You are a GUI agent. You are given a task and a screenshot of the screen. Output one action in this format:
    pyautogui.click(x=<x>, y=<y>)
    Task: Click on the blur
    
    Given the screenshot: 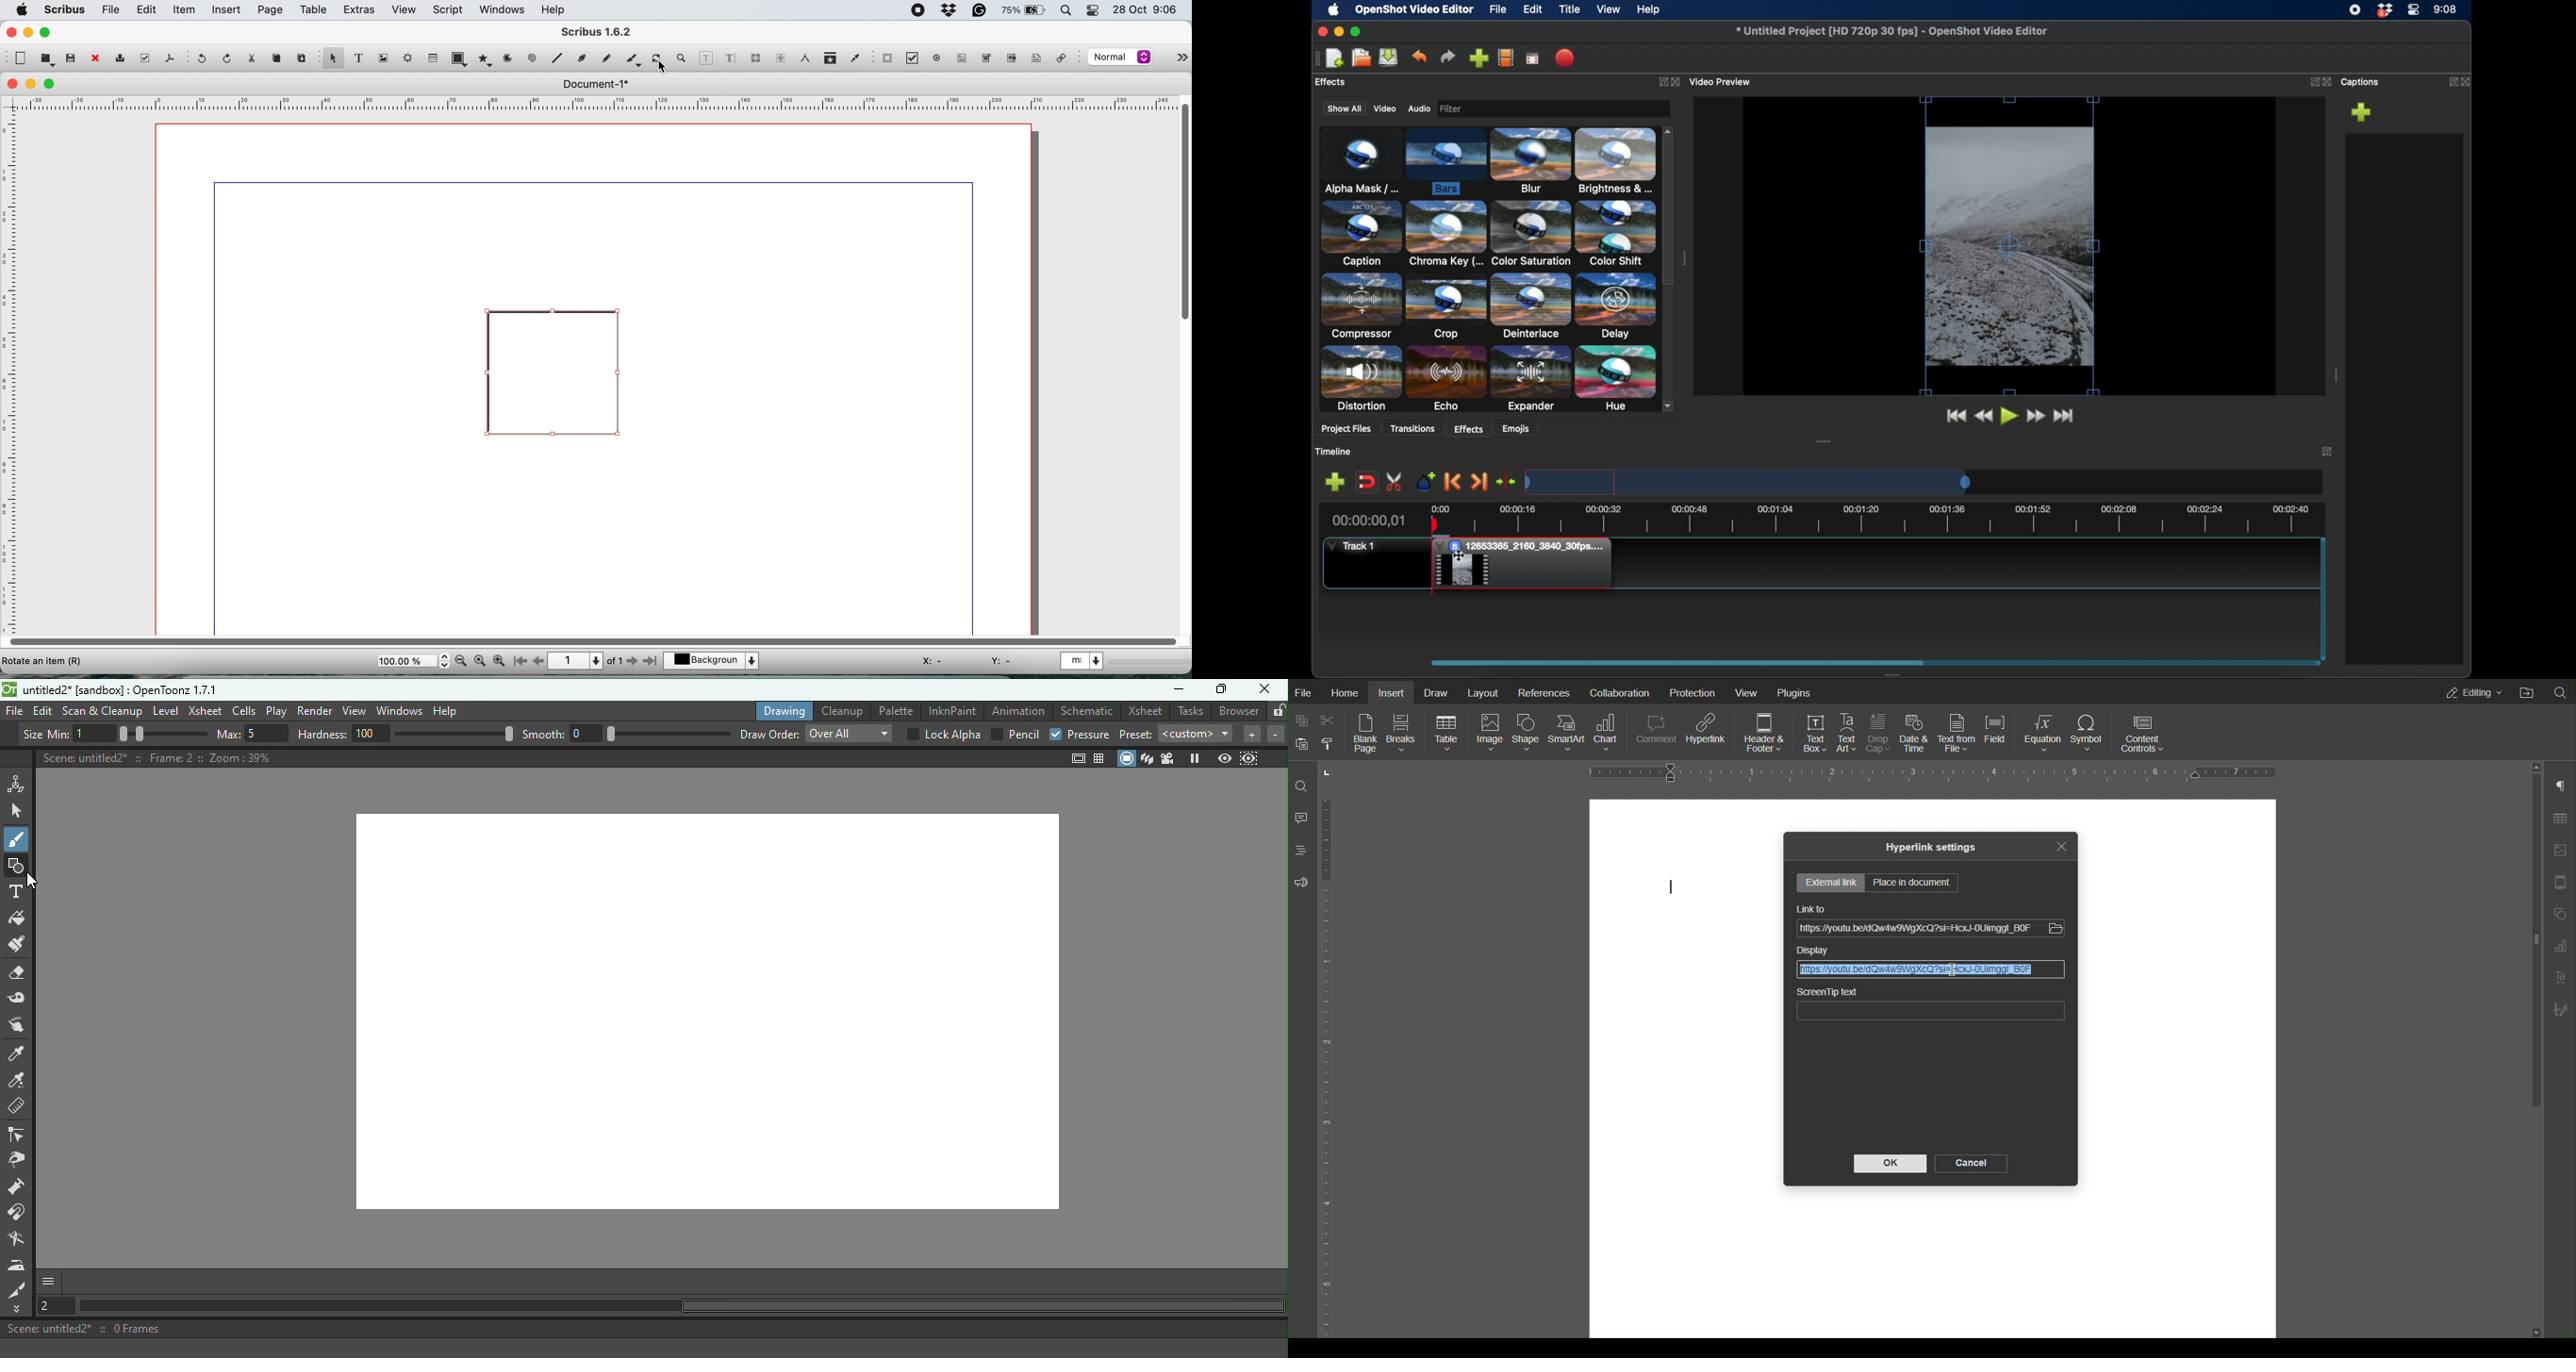 What is the action you would take?
    pyautogui.click(x=1532, y=161)
    